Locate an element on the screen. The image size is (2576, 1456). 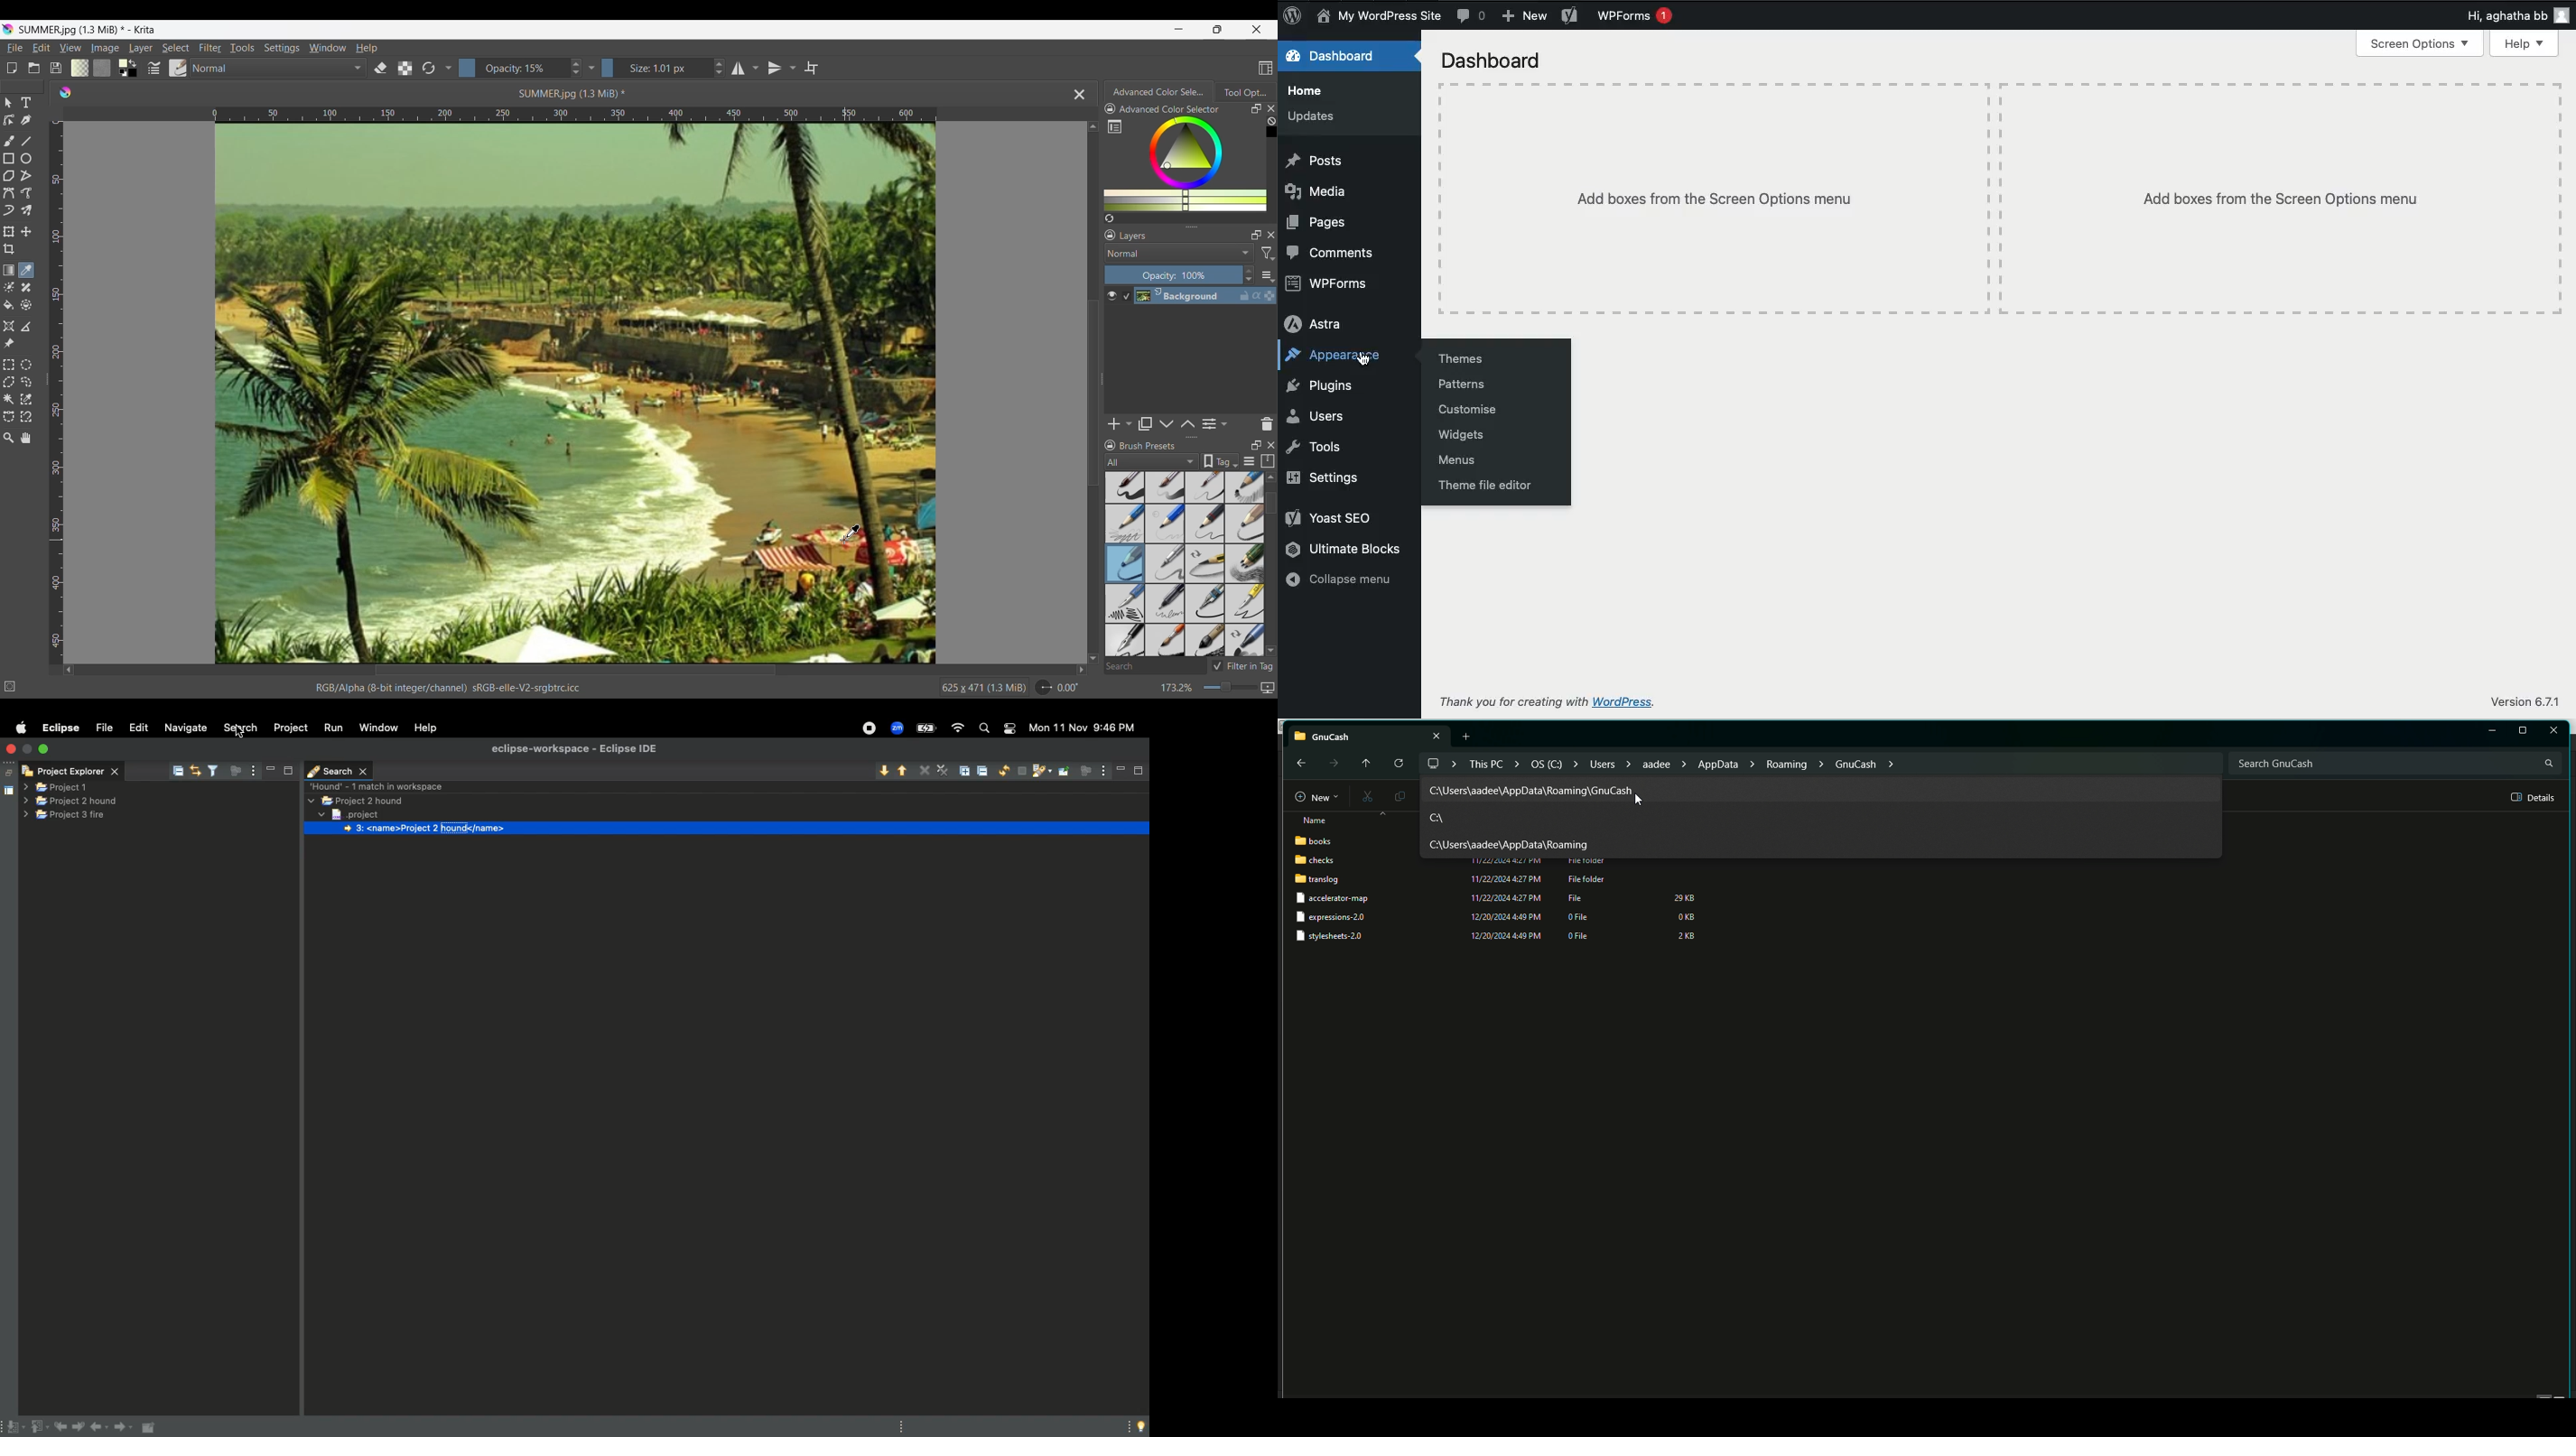
Text tool is located at coordinates (26, 103).